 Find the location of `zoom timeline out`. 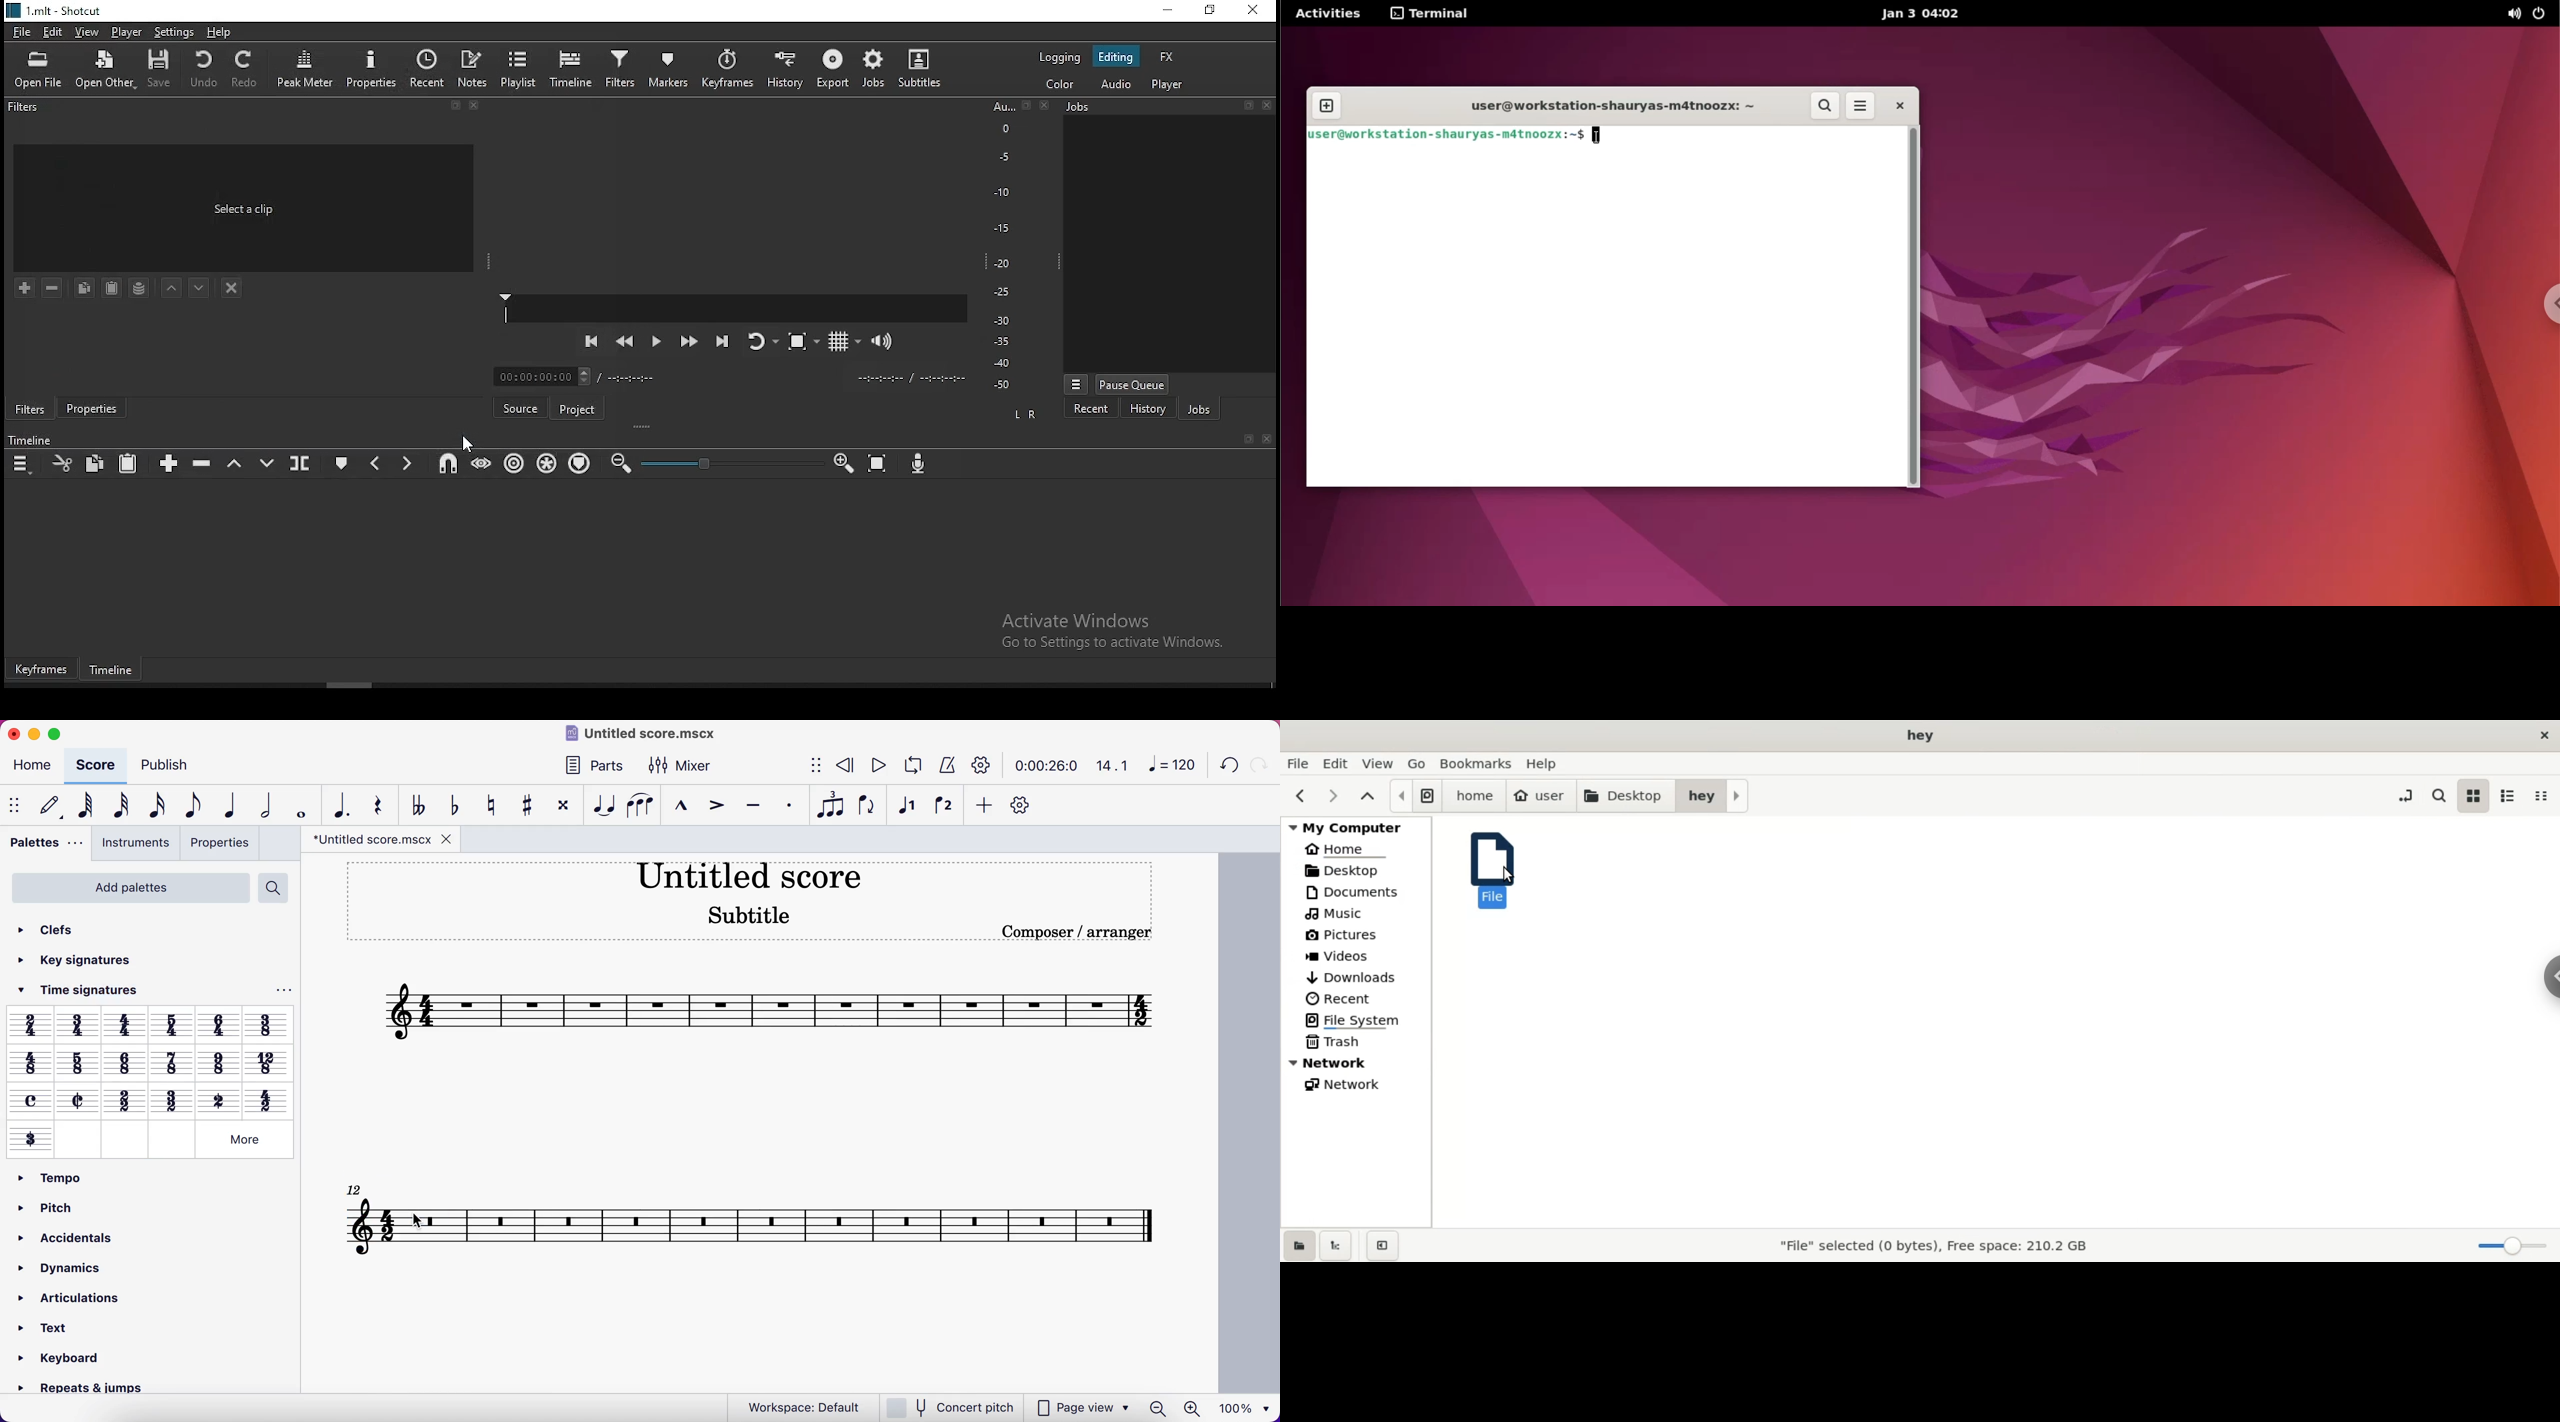

zoom timeline out is located at coordinates (621, 462).